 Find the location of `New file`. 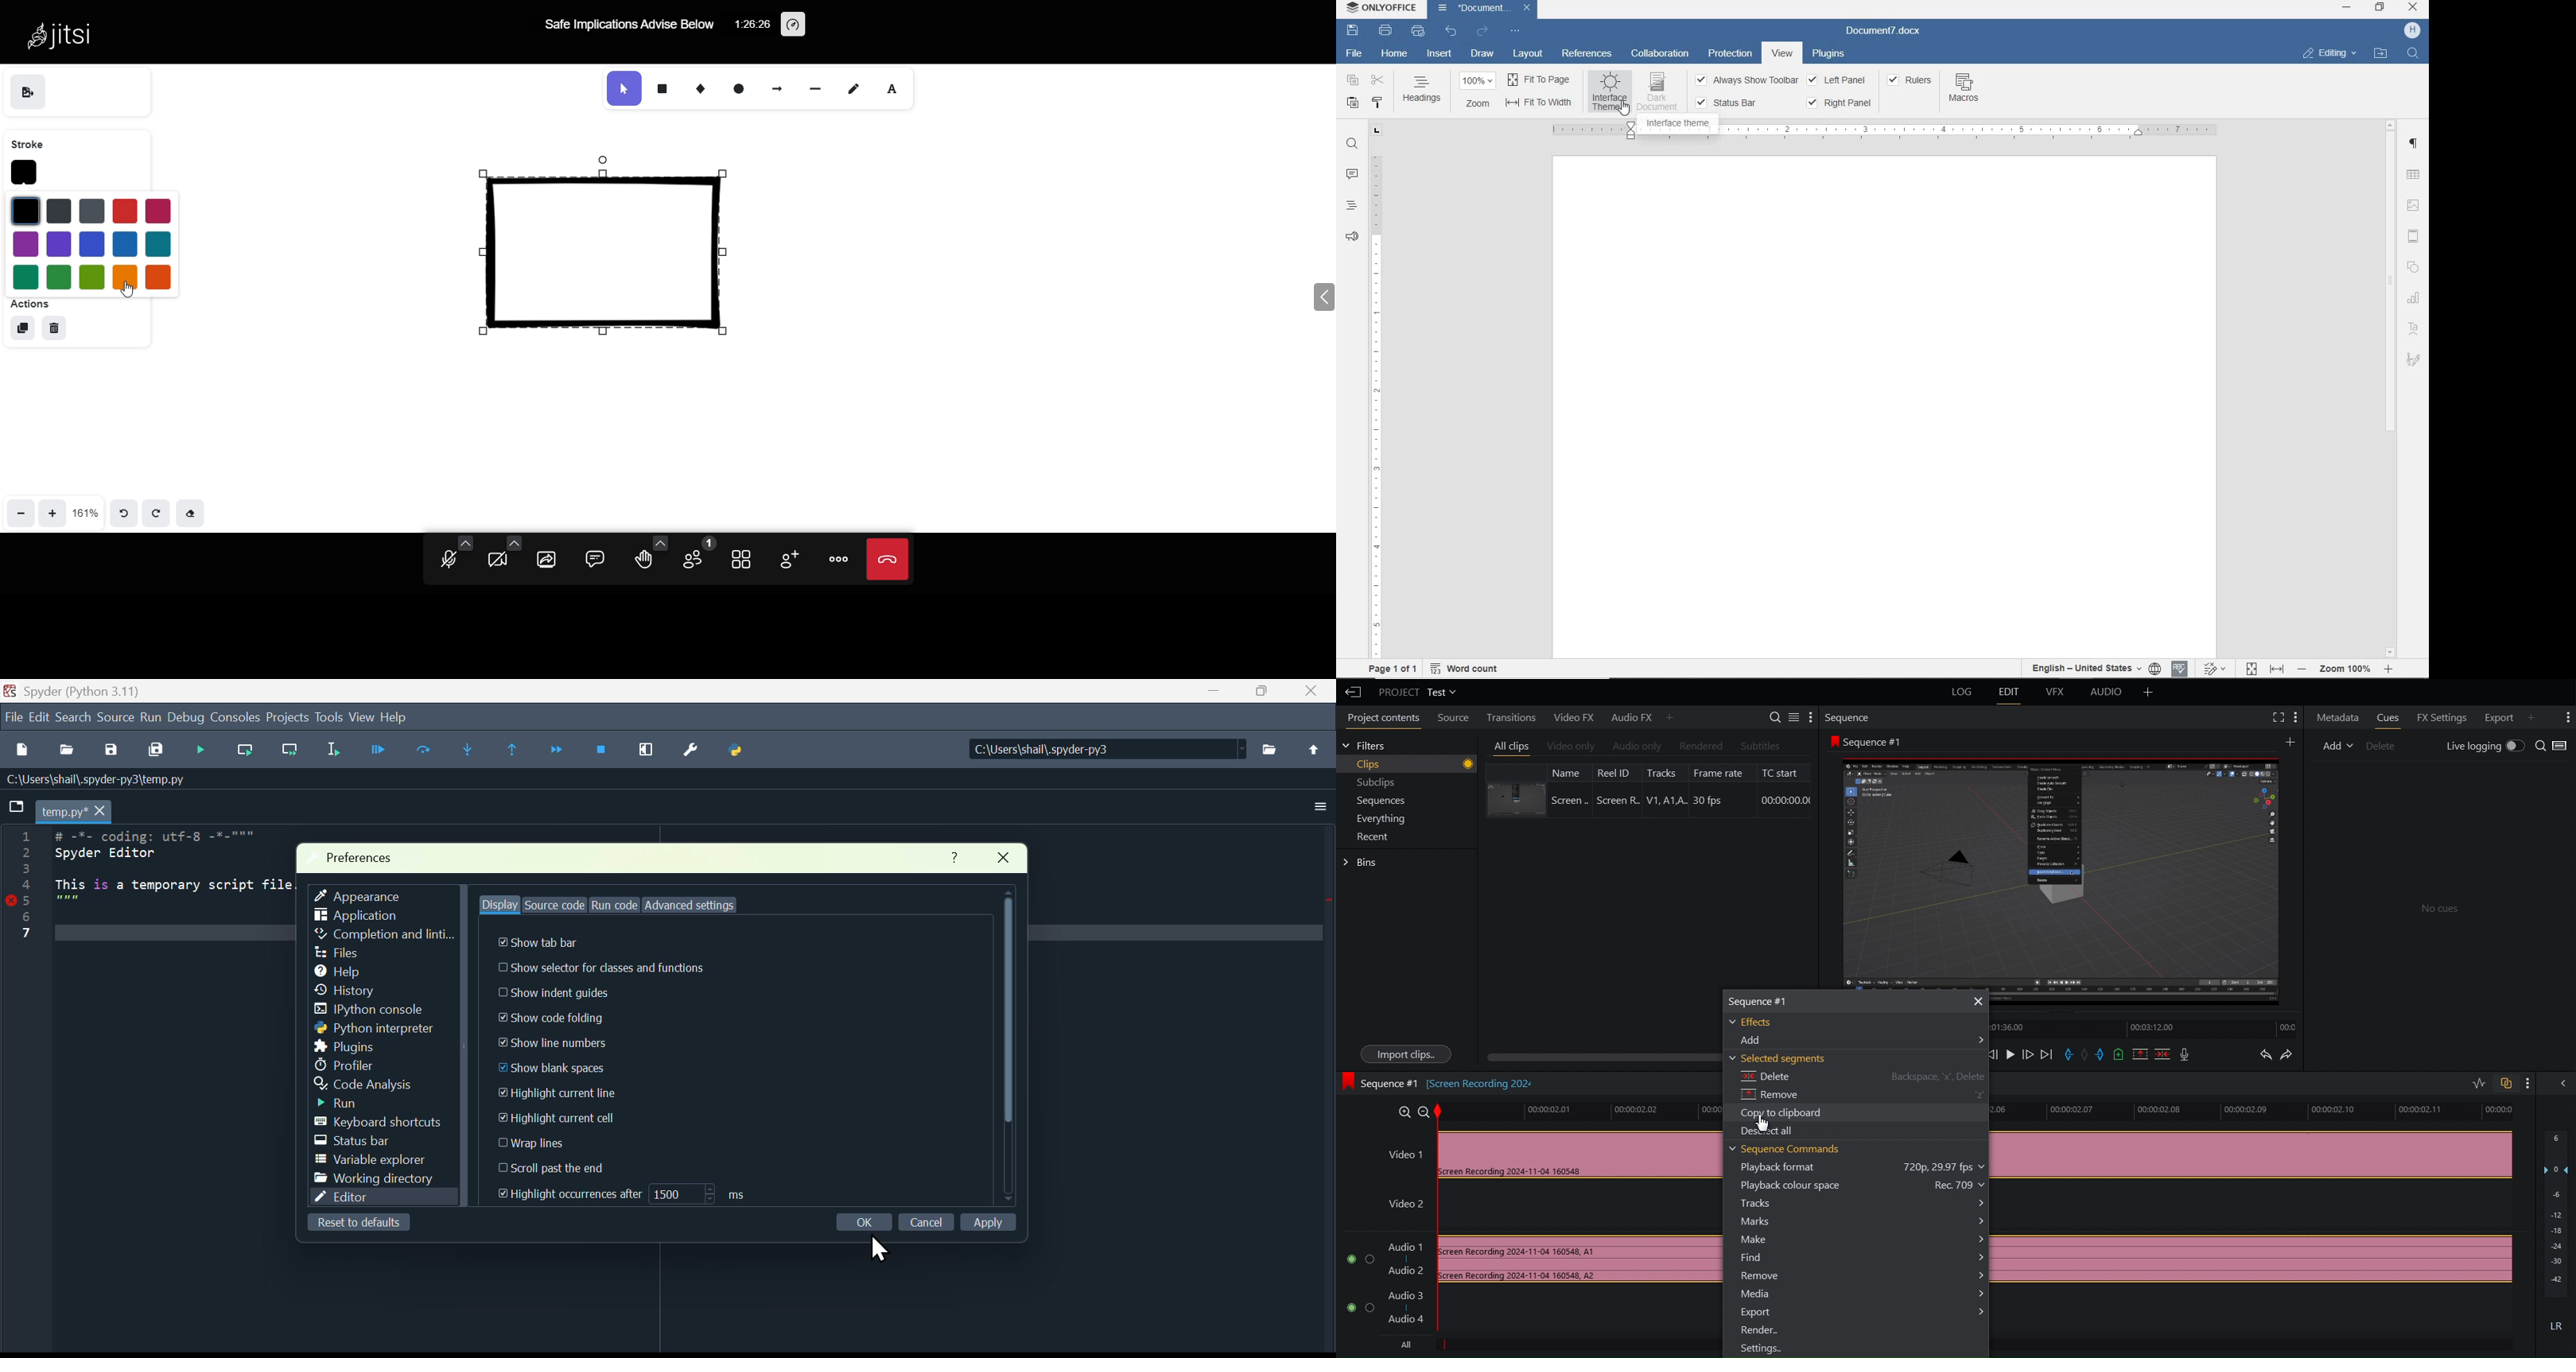

New file is located at coordinates (17, 749).